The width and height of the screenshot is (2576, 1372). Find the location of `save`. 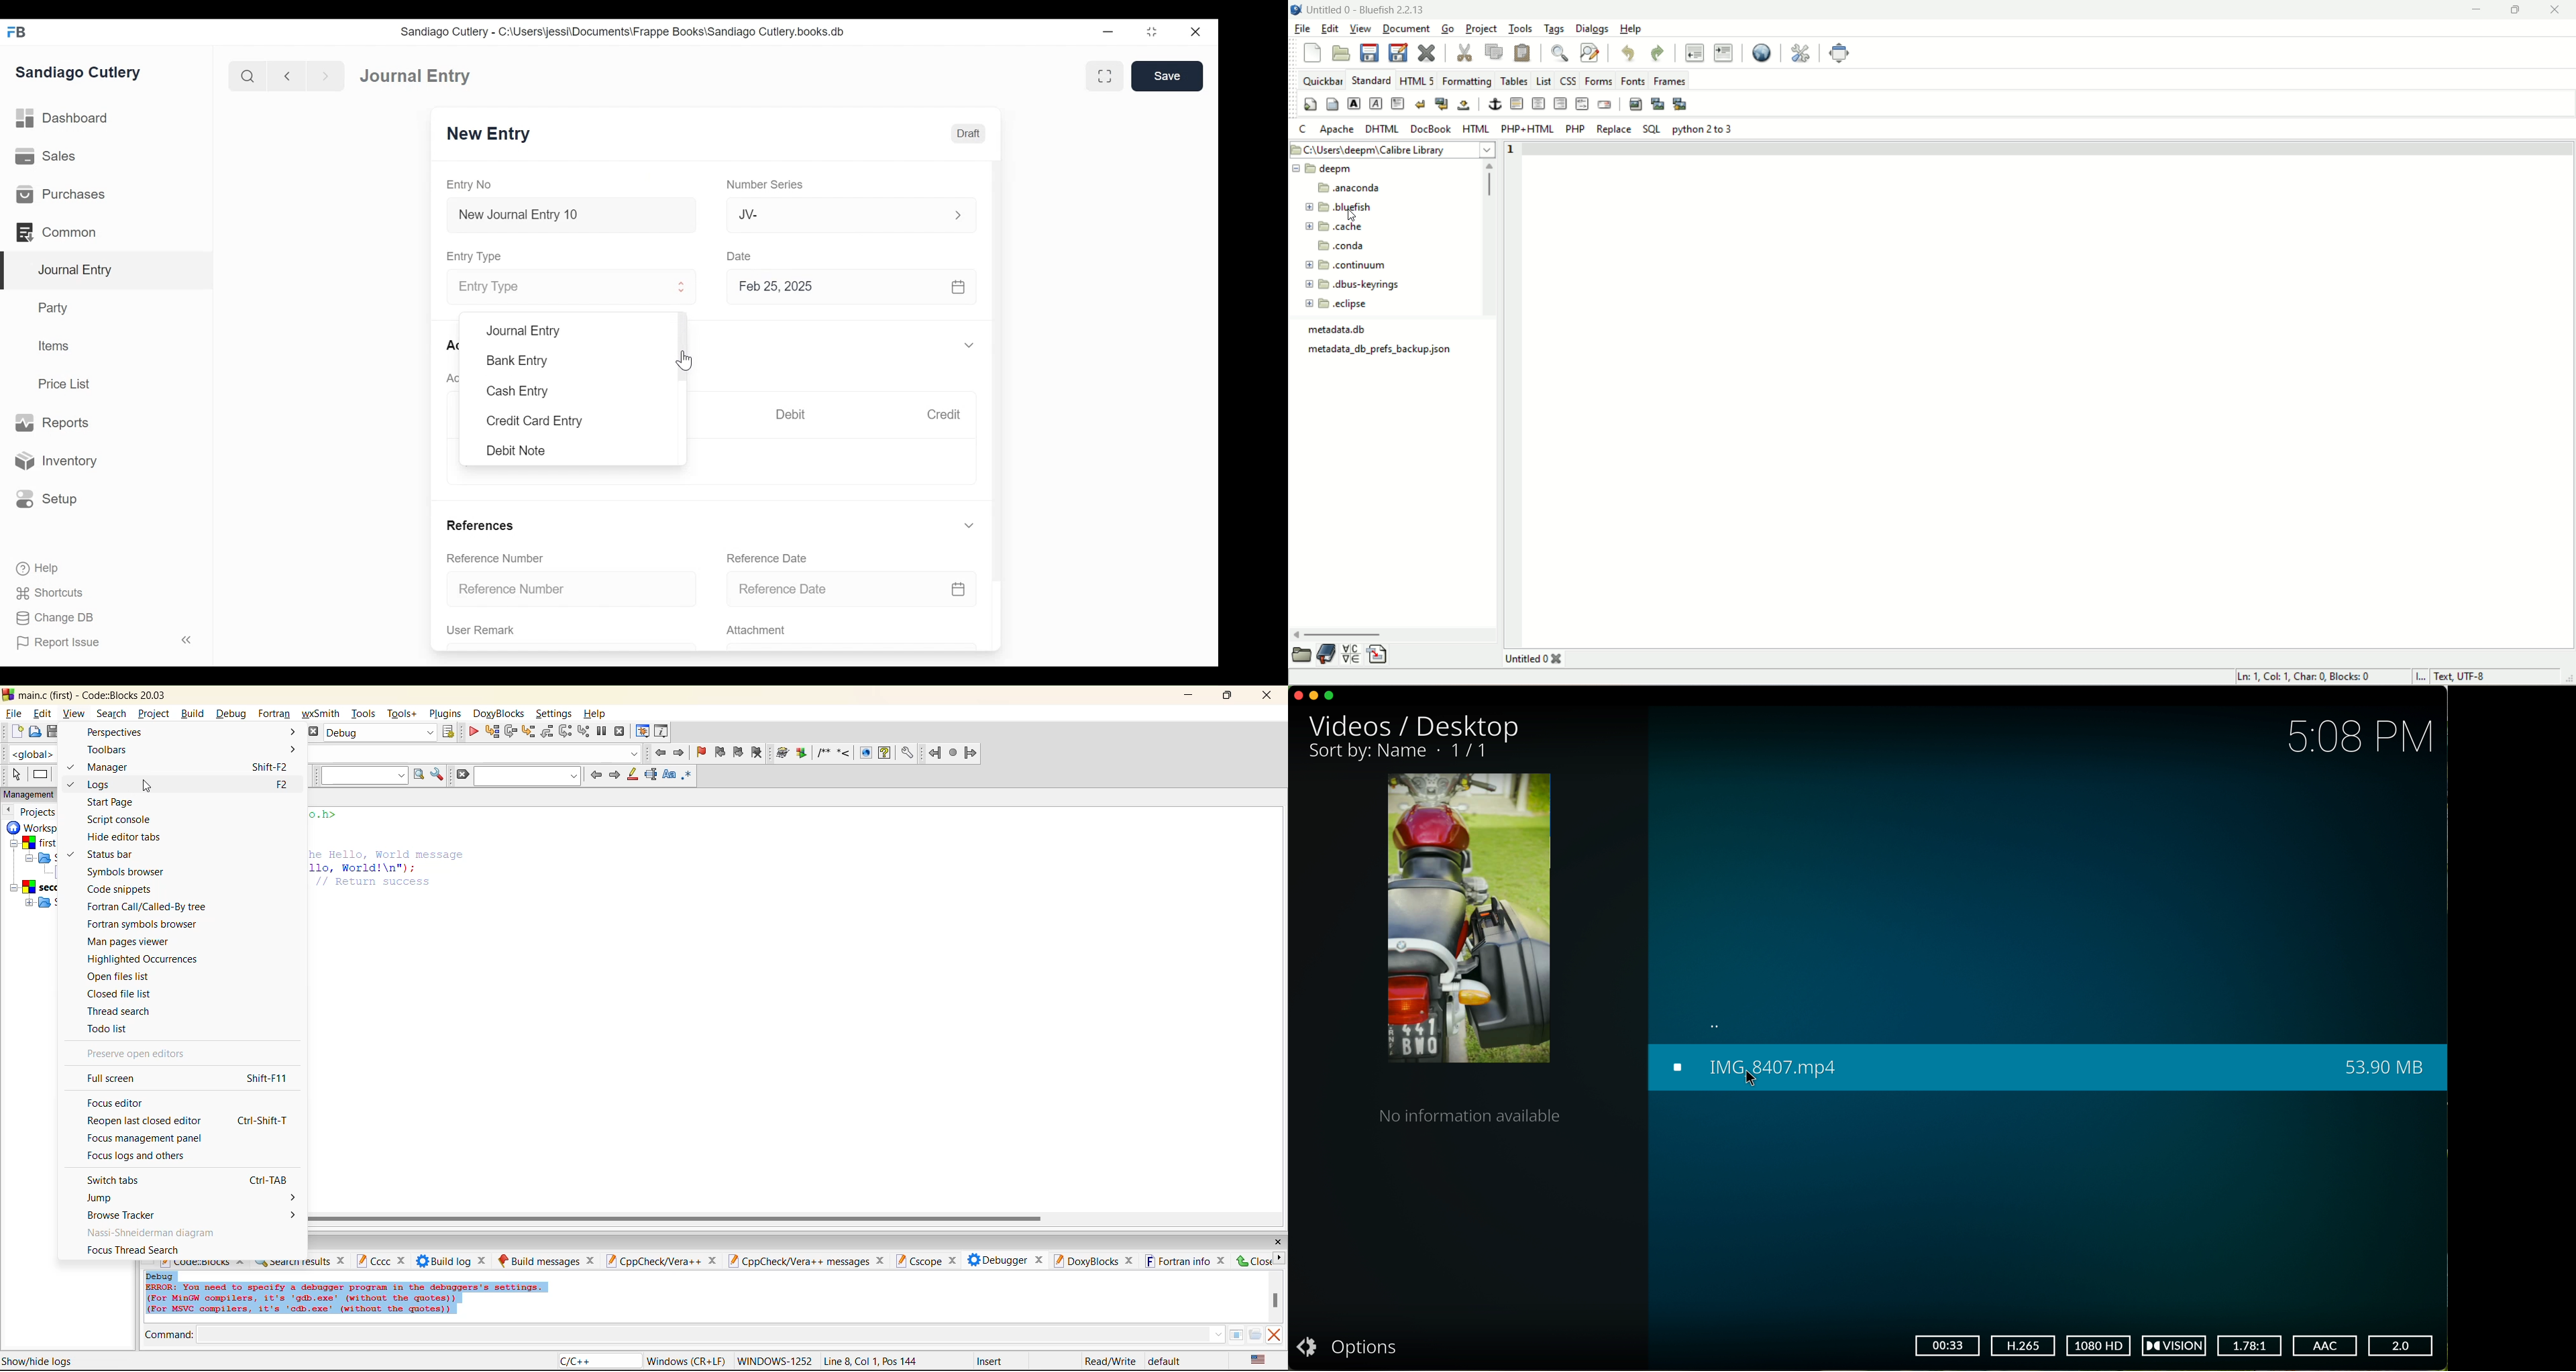

save is located at coordinates (54, 731).